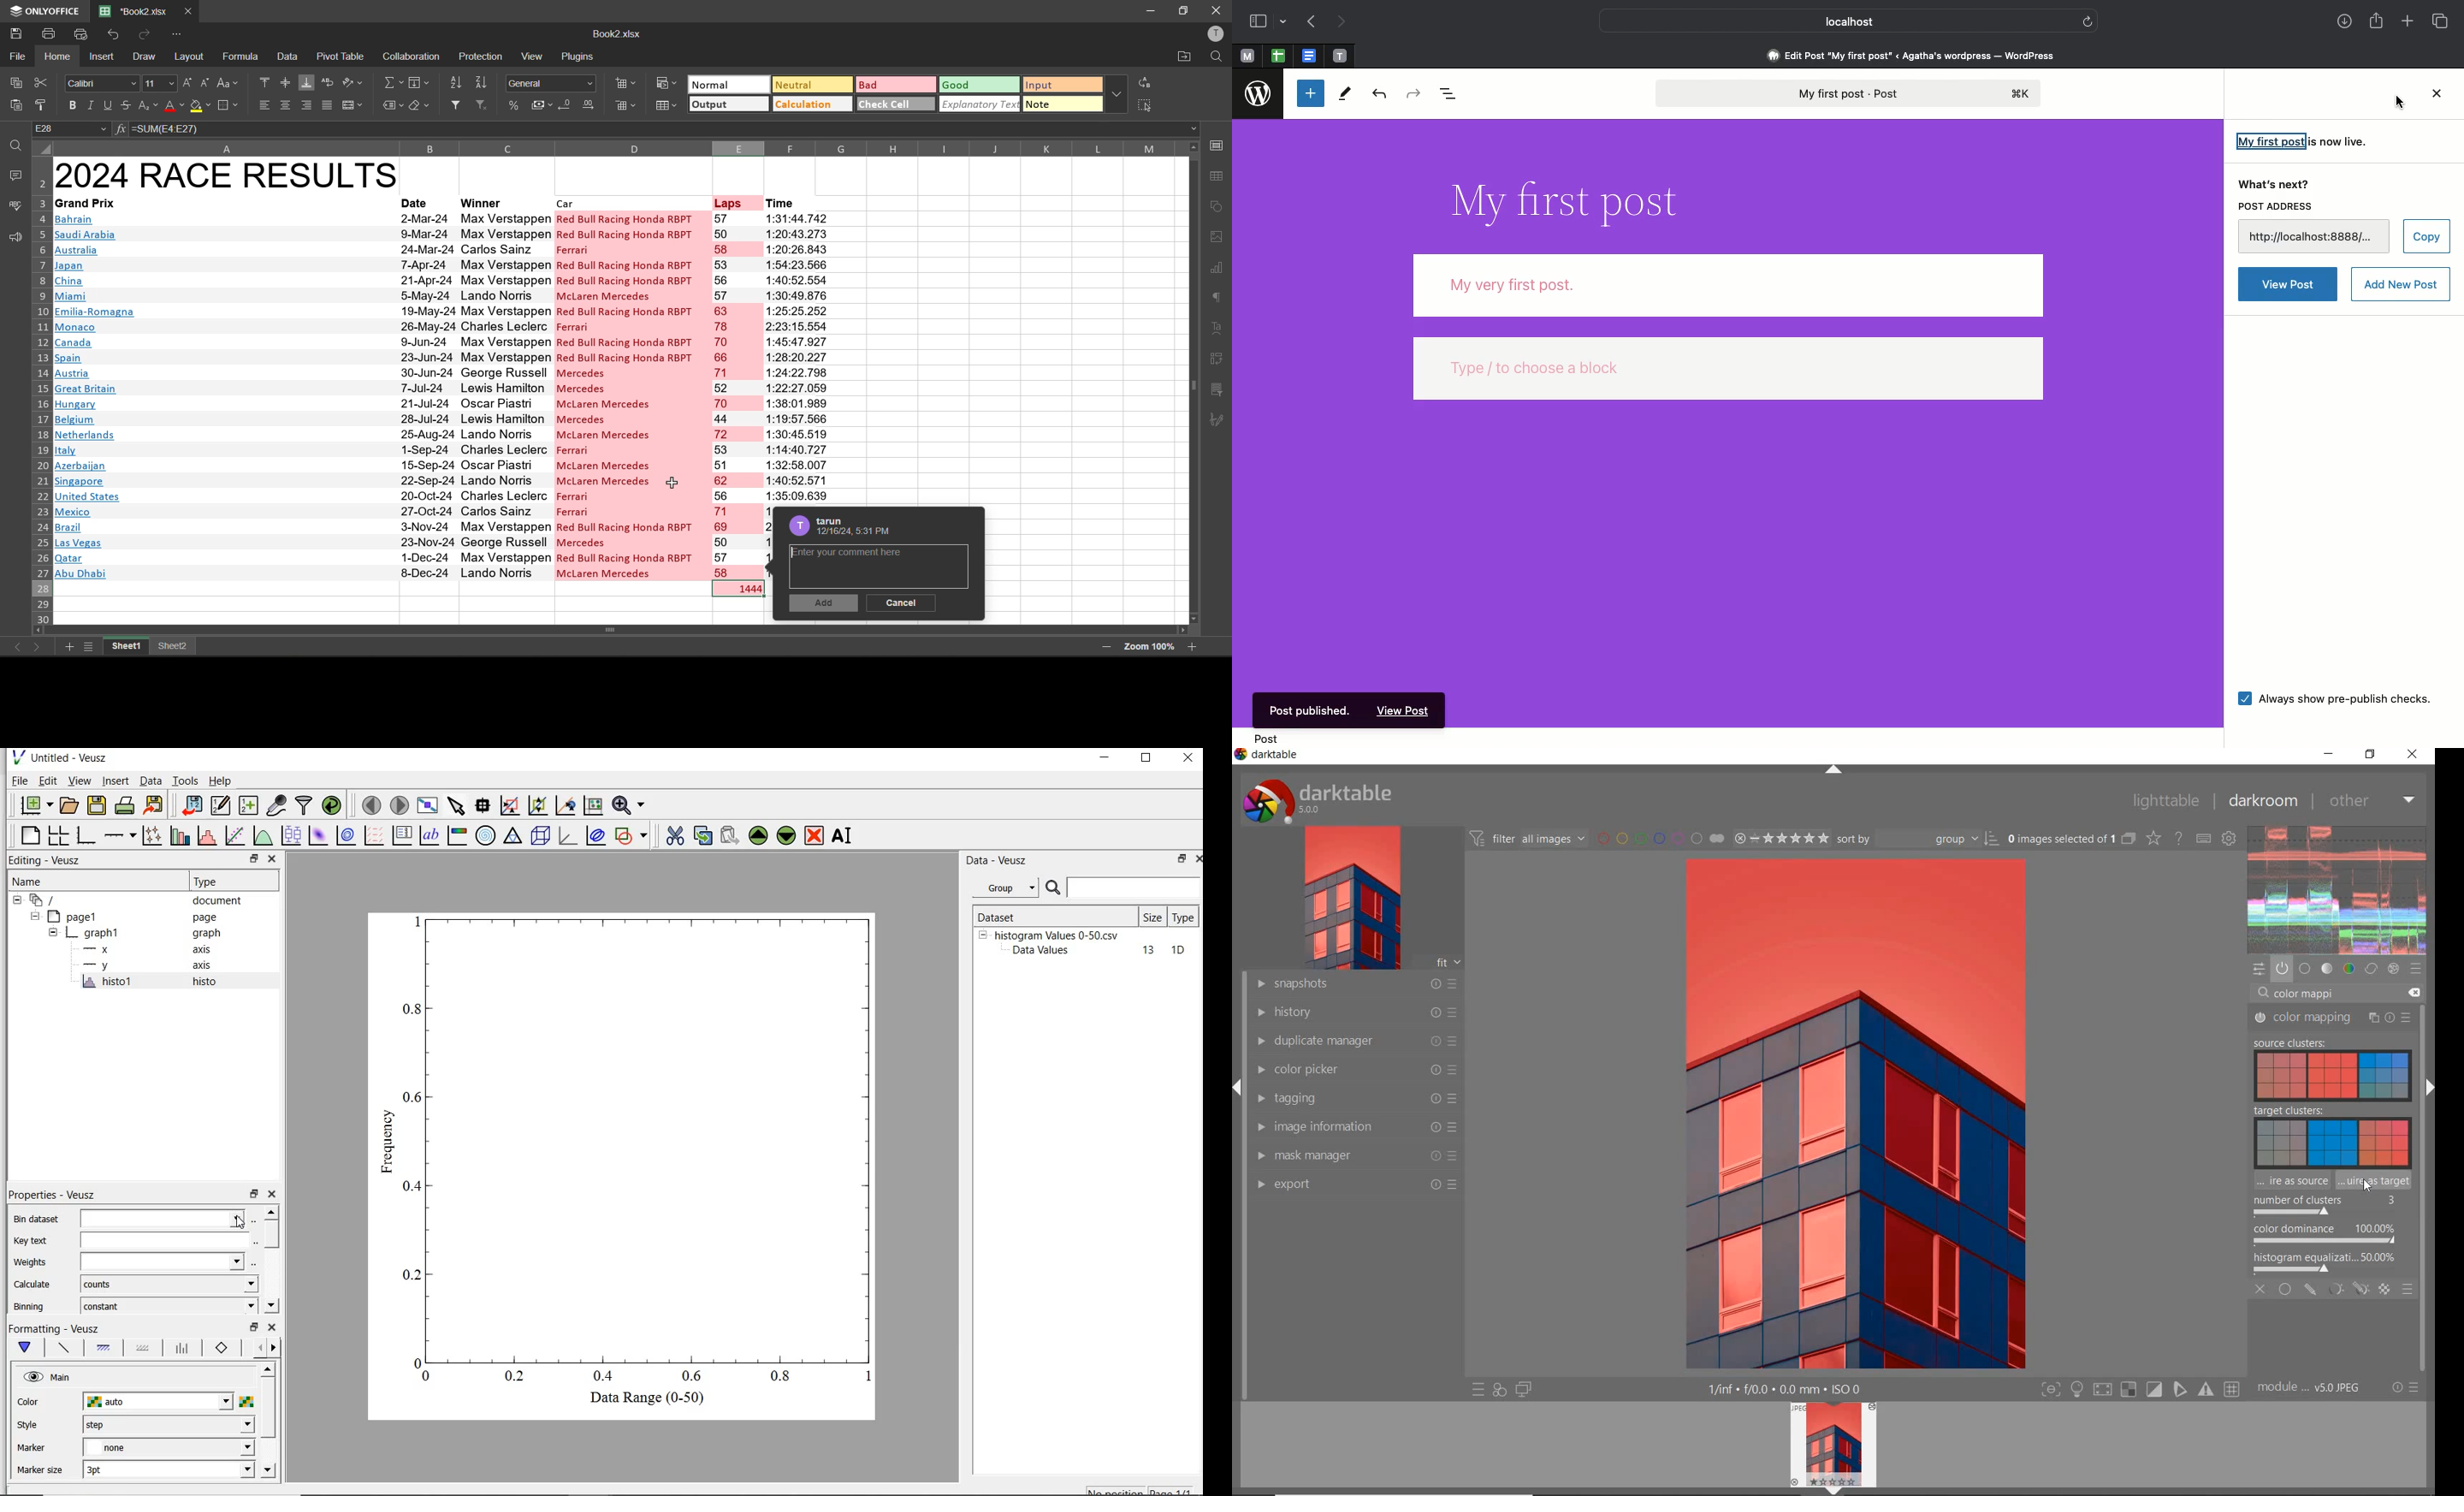  What do you see at coordinates (92, 104) in the screenshot?
I see `italic` at bounding box center [92, 104].